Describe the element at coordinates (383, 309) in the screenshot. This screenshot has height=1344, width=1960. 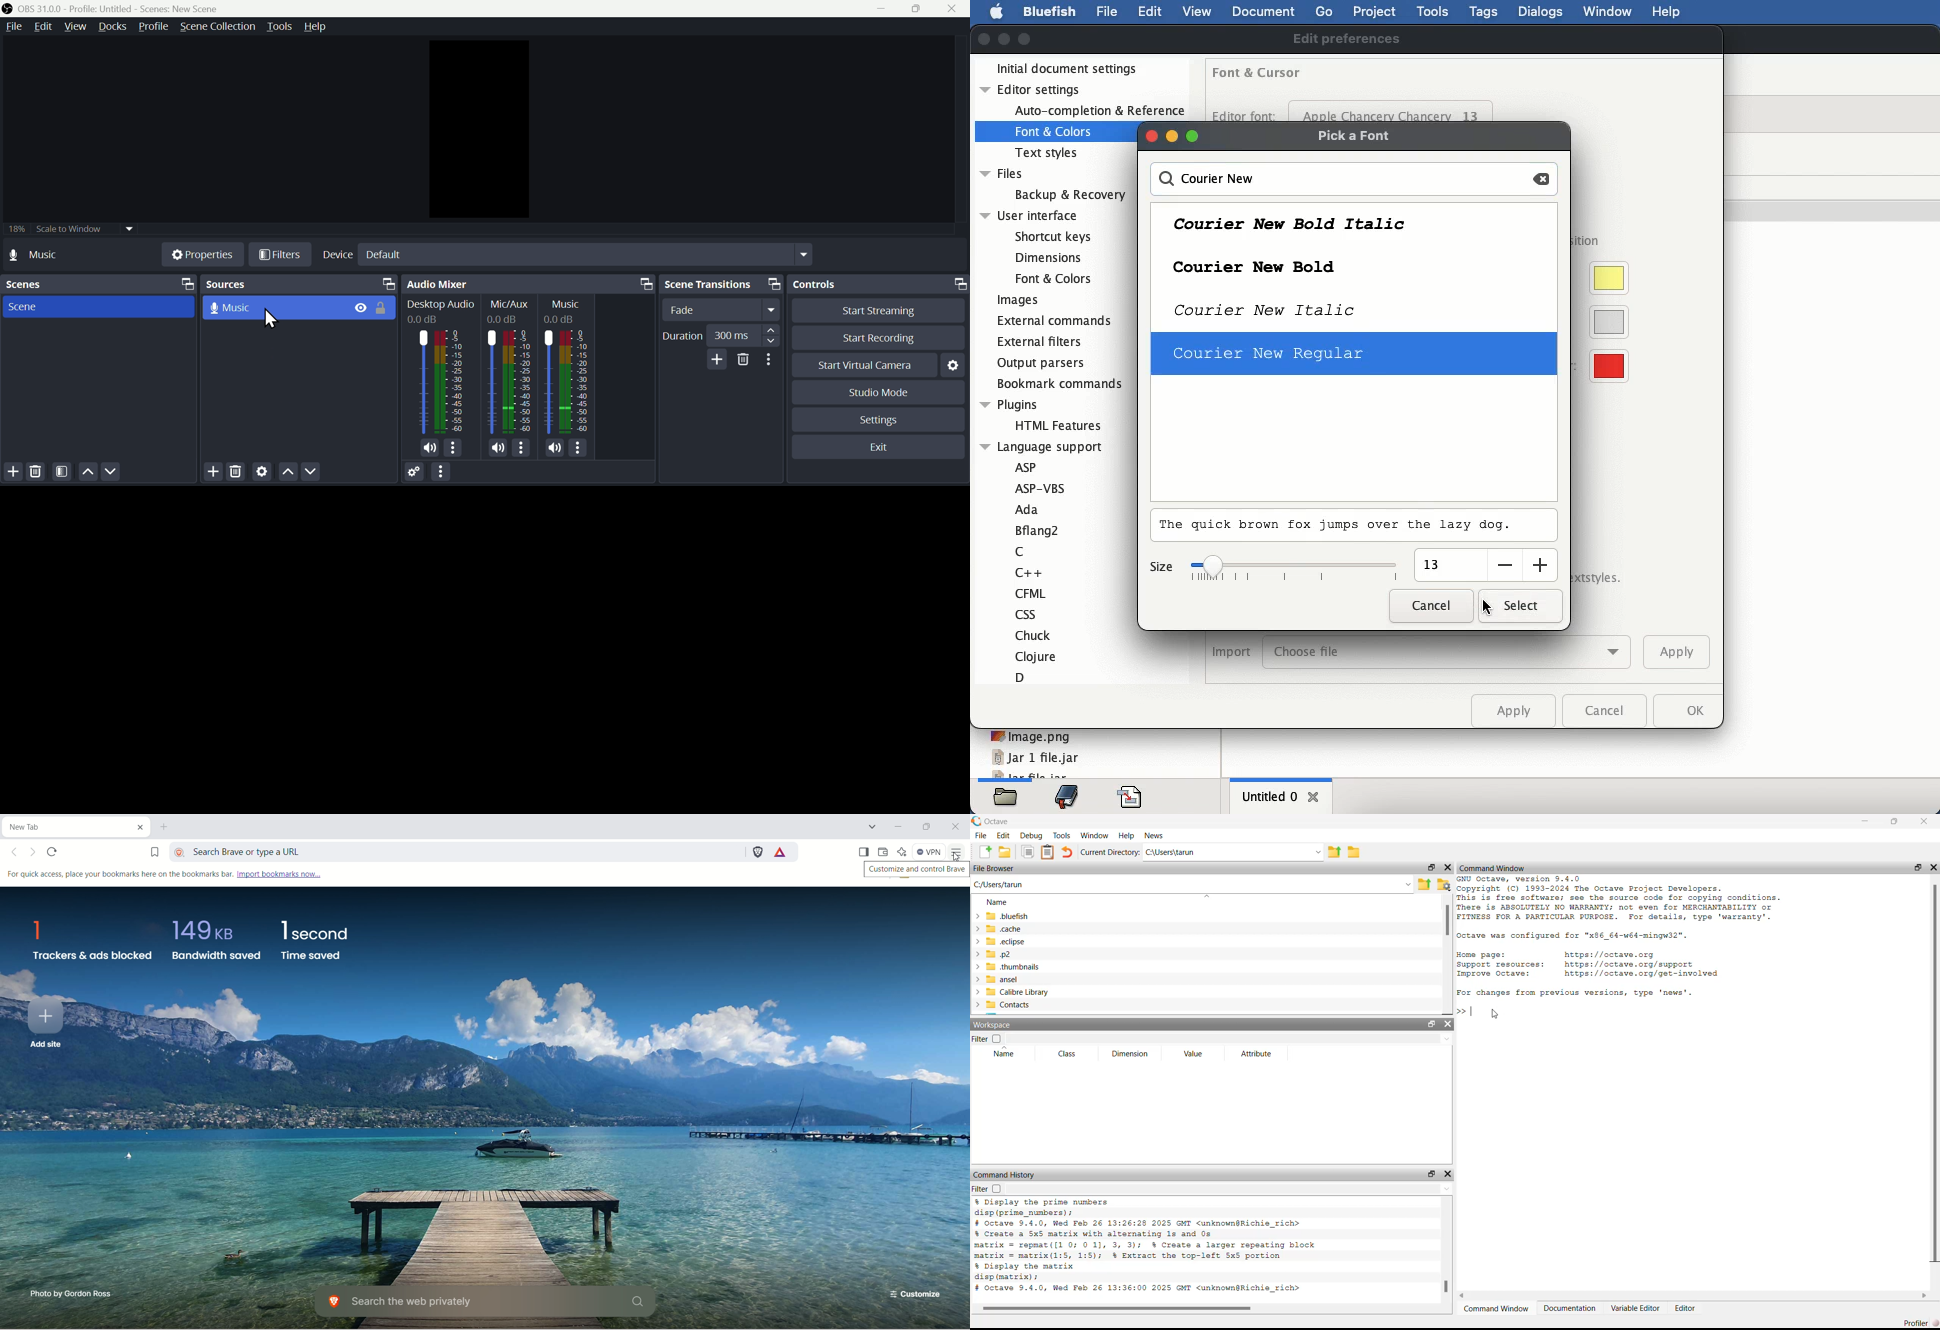
I see `Unlock` at that location.